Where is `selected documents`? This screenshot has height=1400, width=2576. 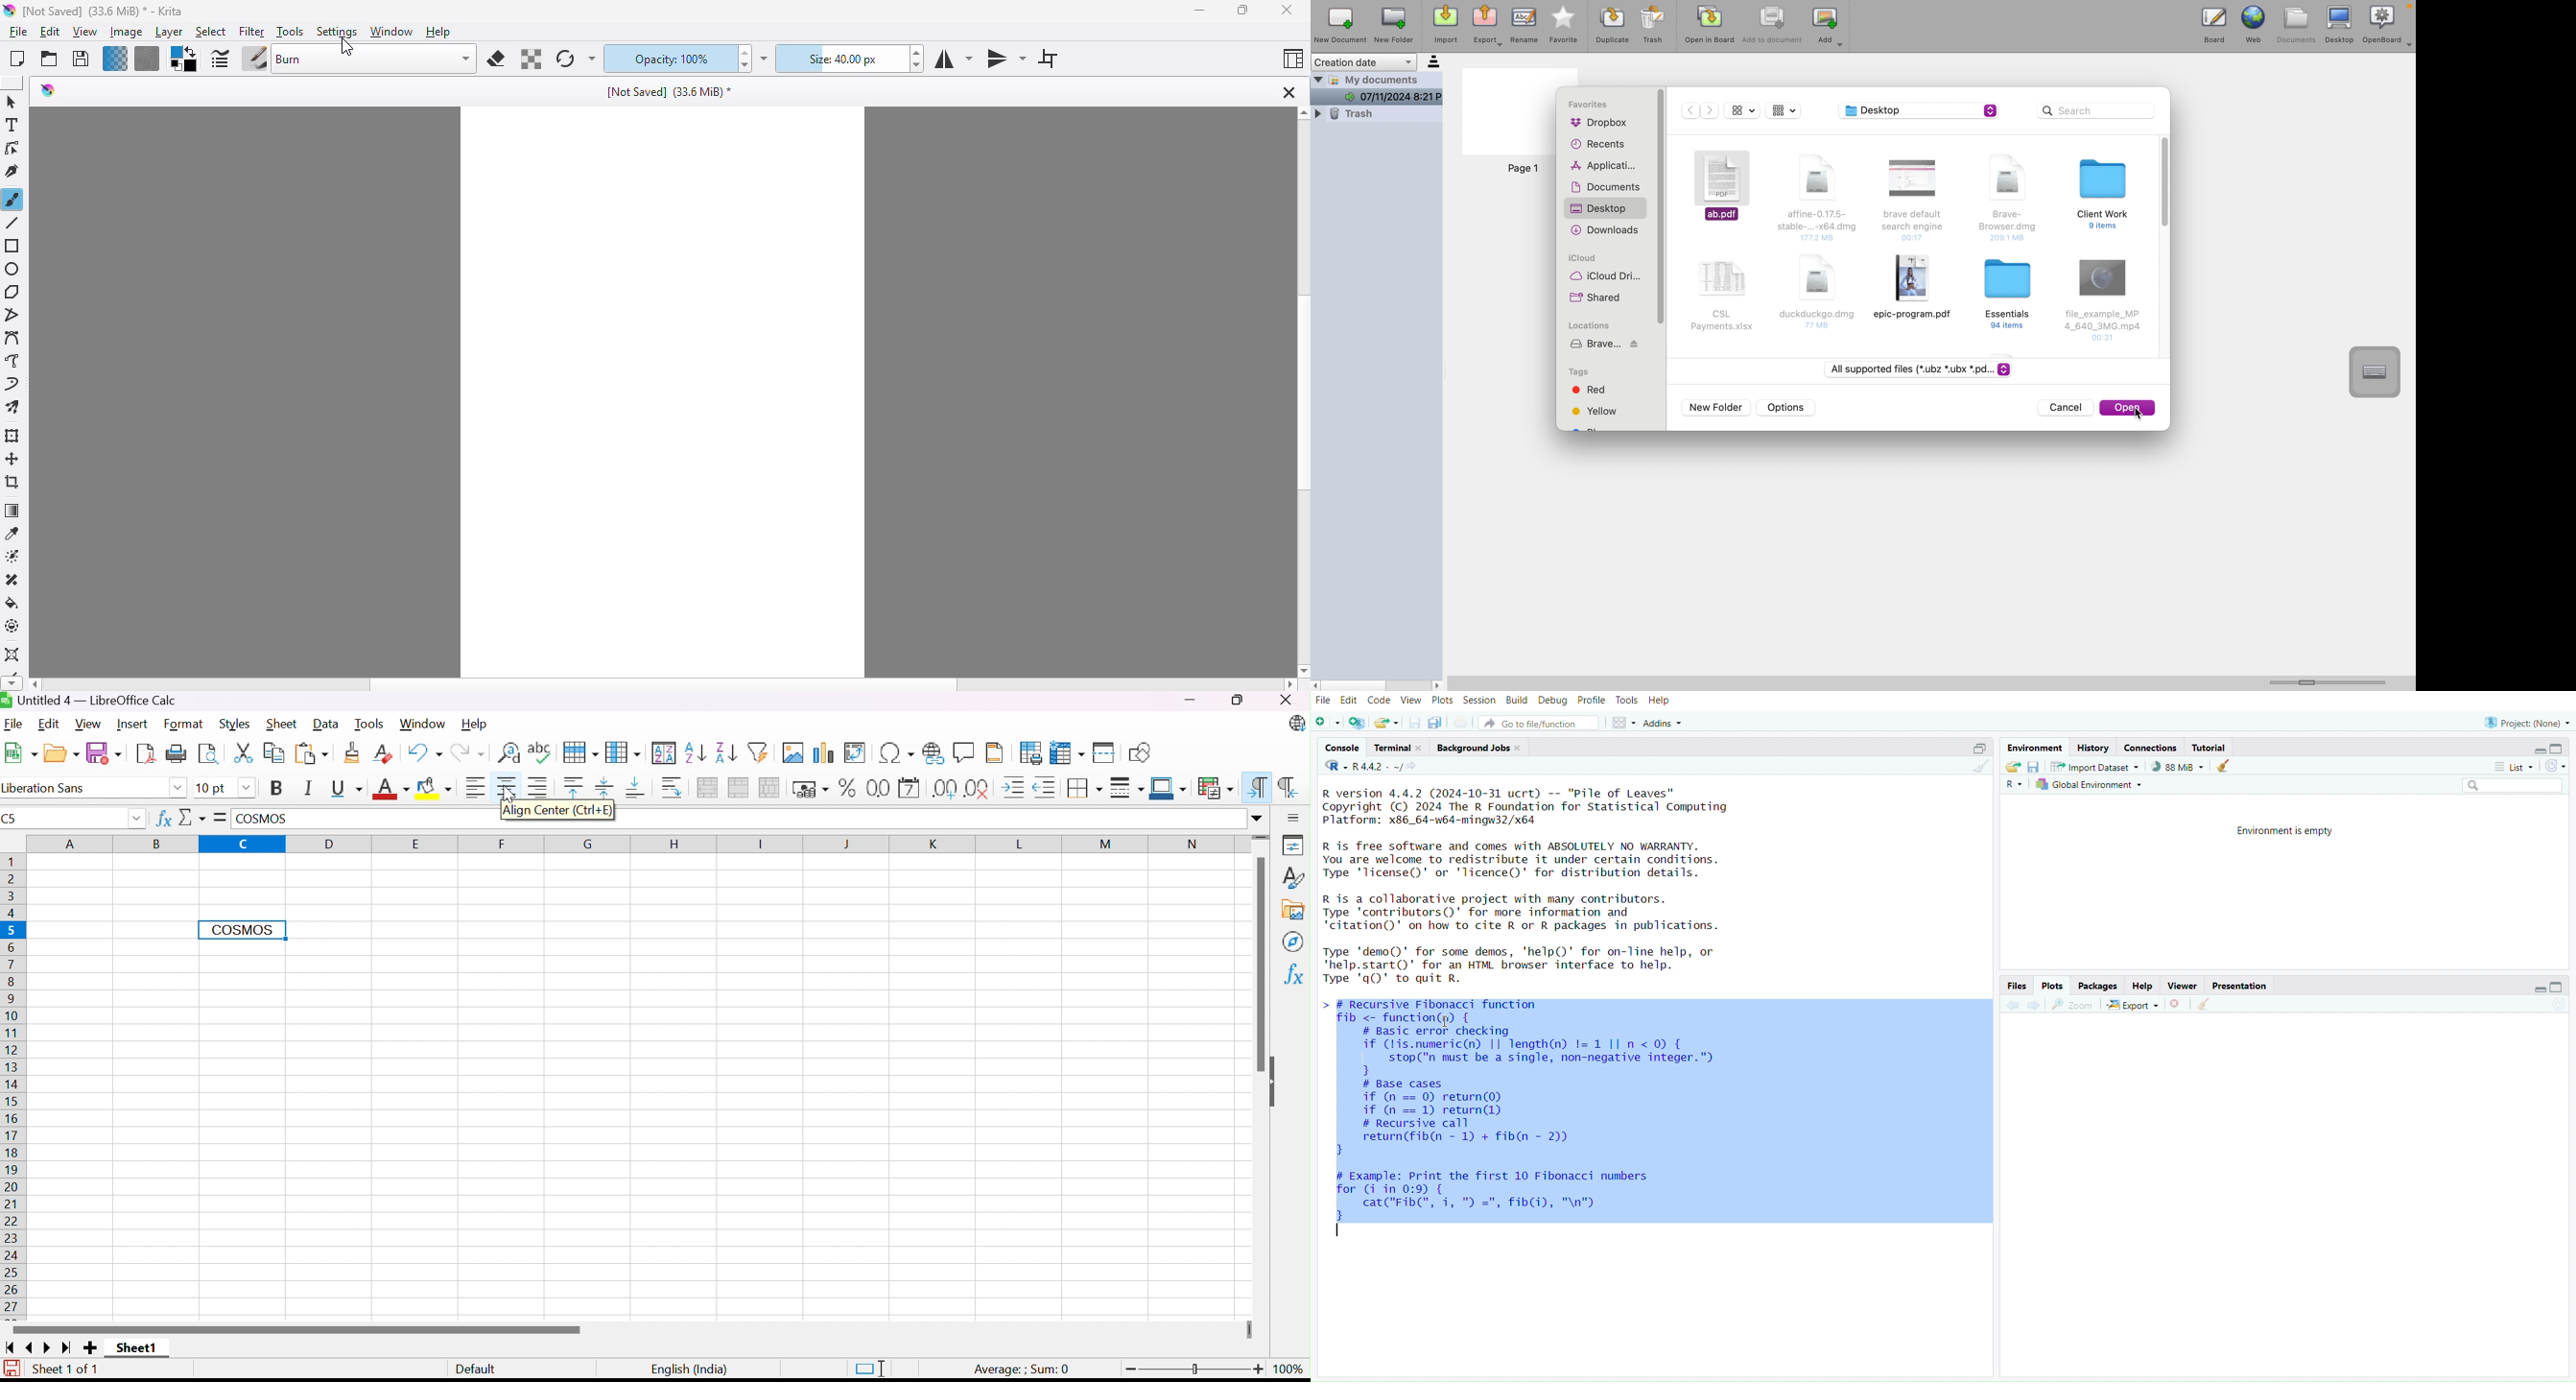 selected documents is located at coordinates (1724, 185).